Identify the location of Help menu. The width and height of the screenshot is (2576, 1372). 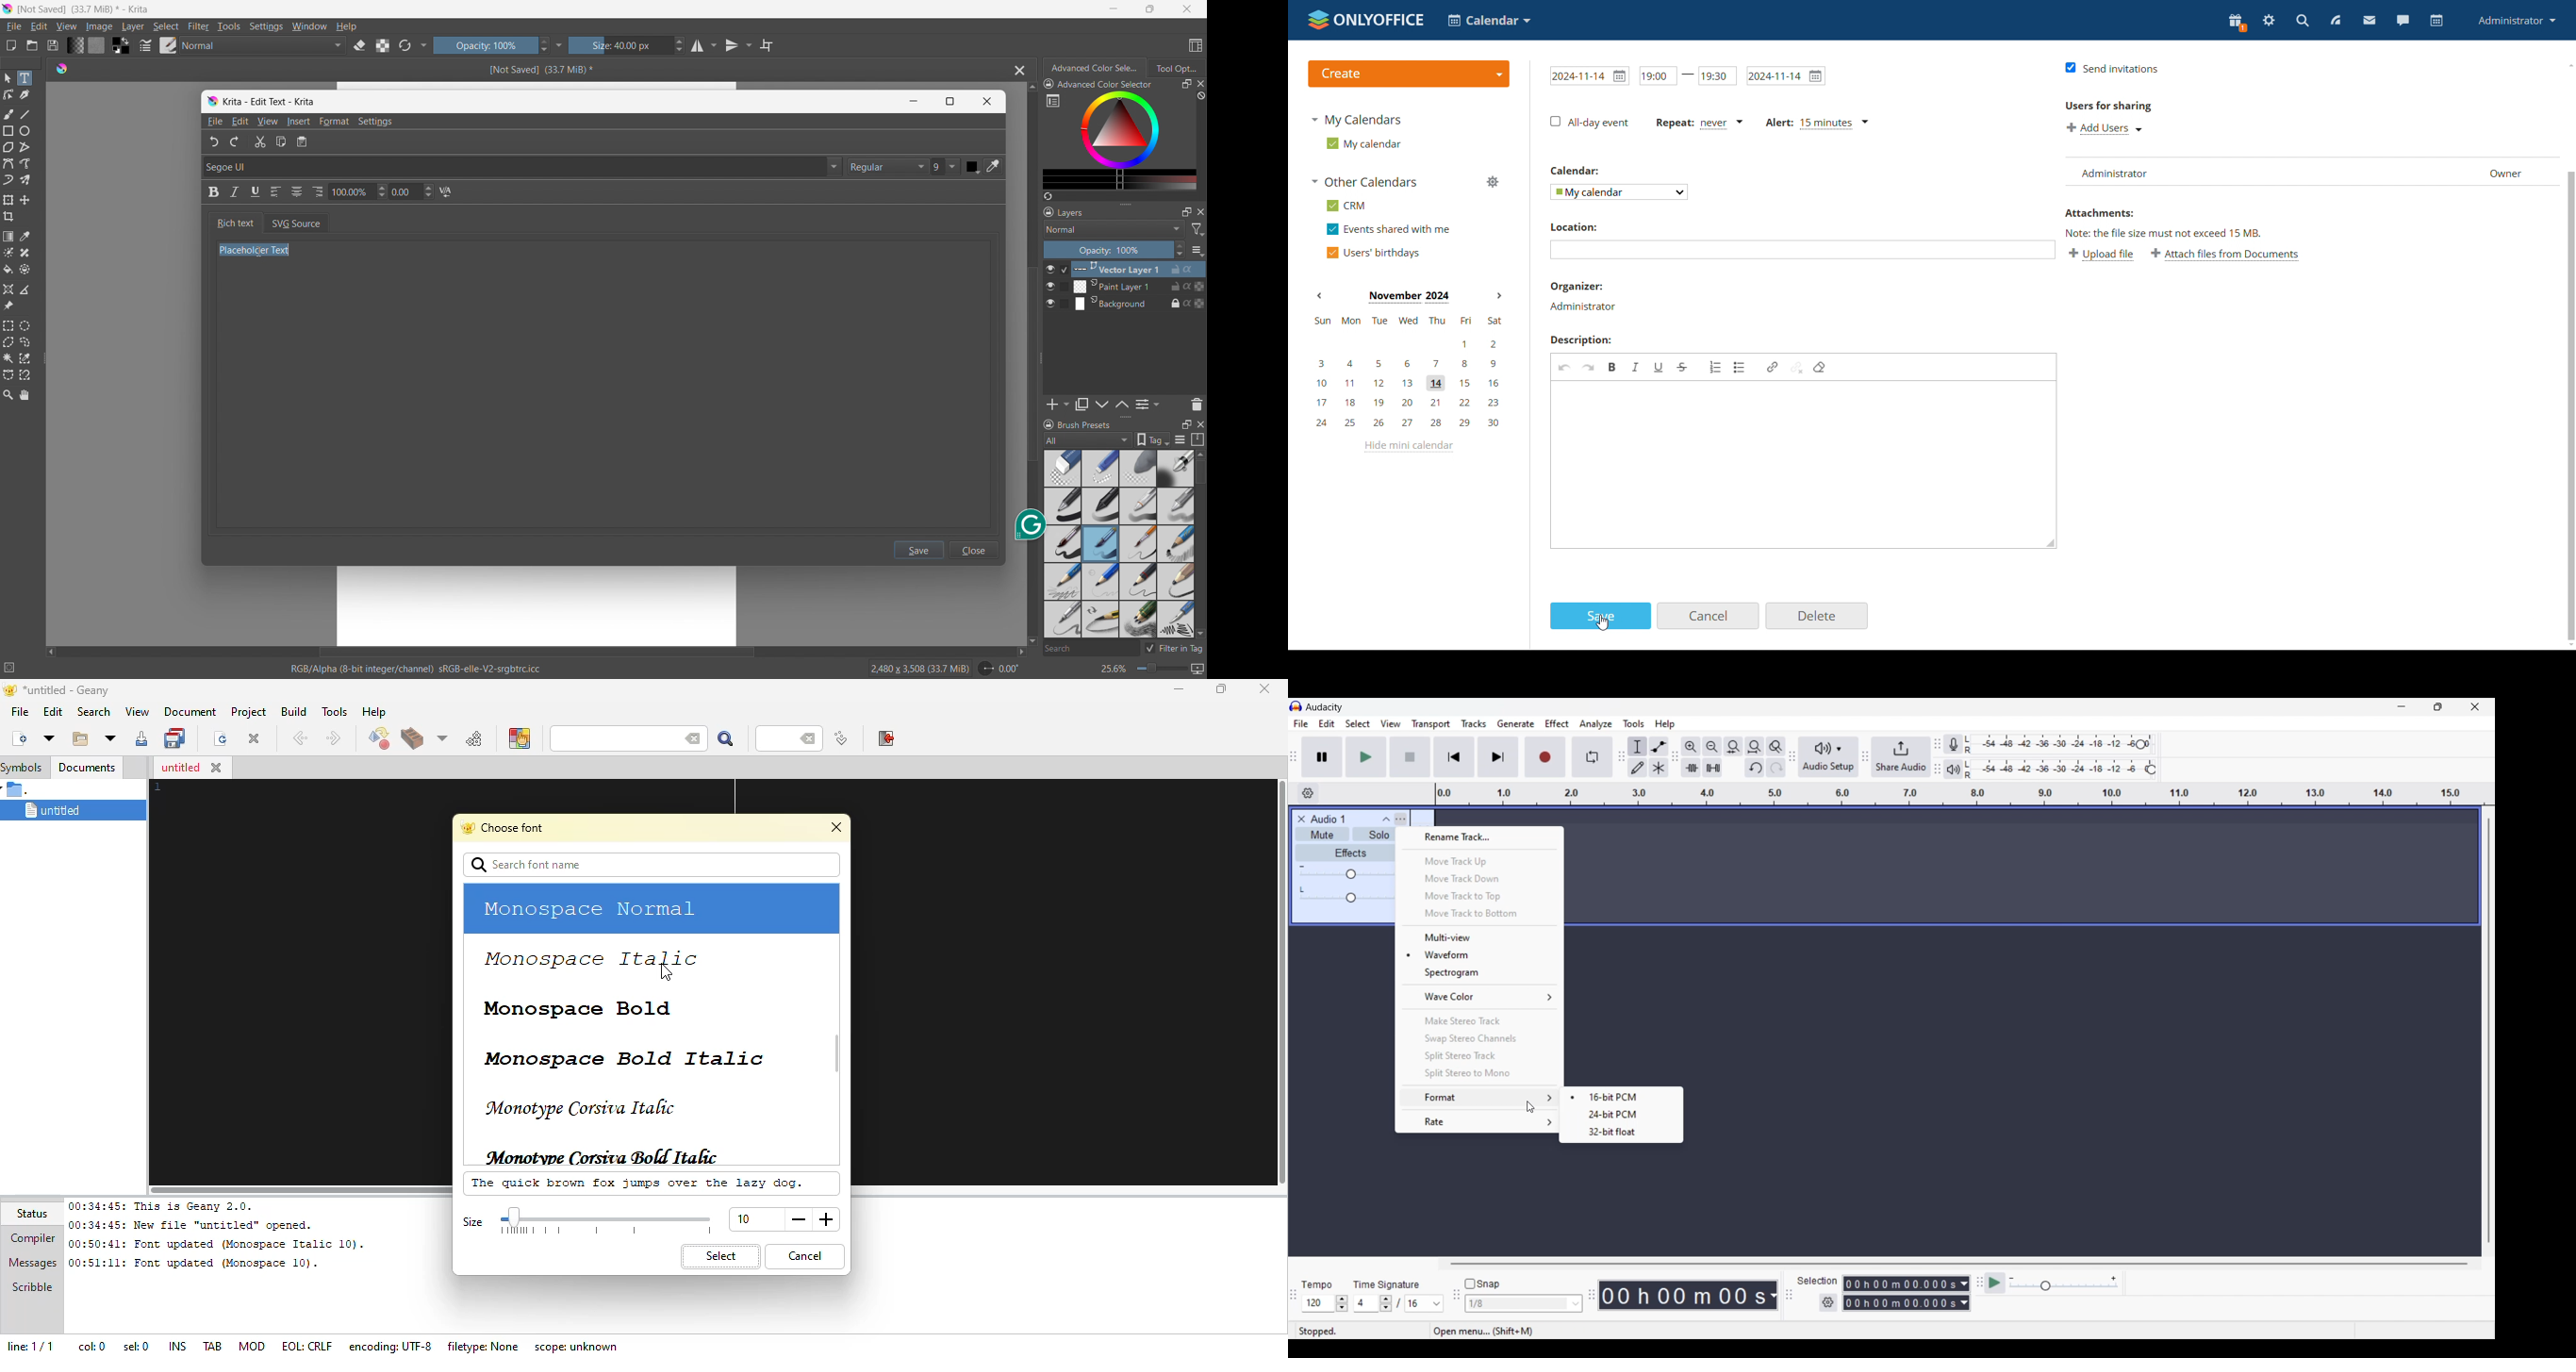
(1665, 724).